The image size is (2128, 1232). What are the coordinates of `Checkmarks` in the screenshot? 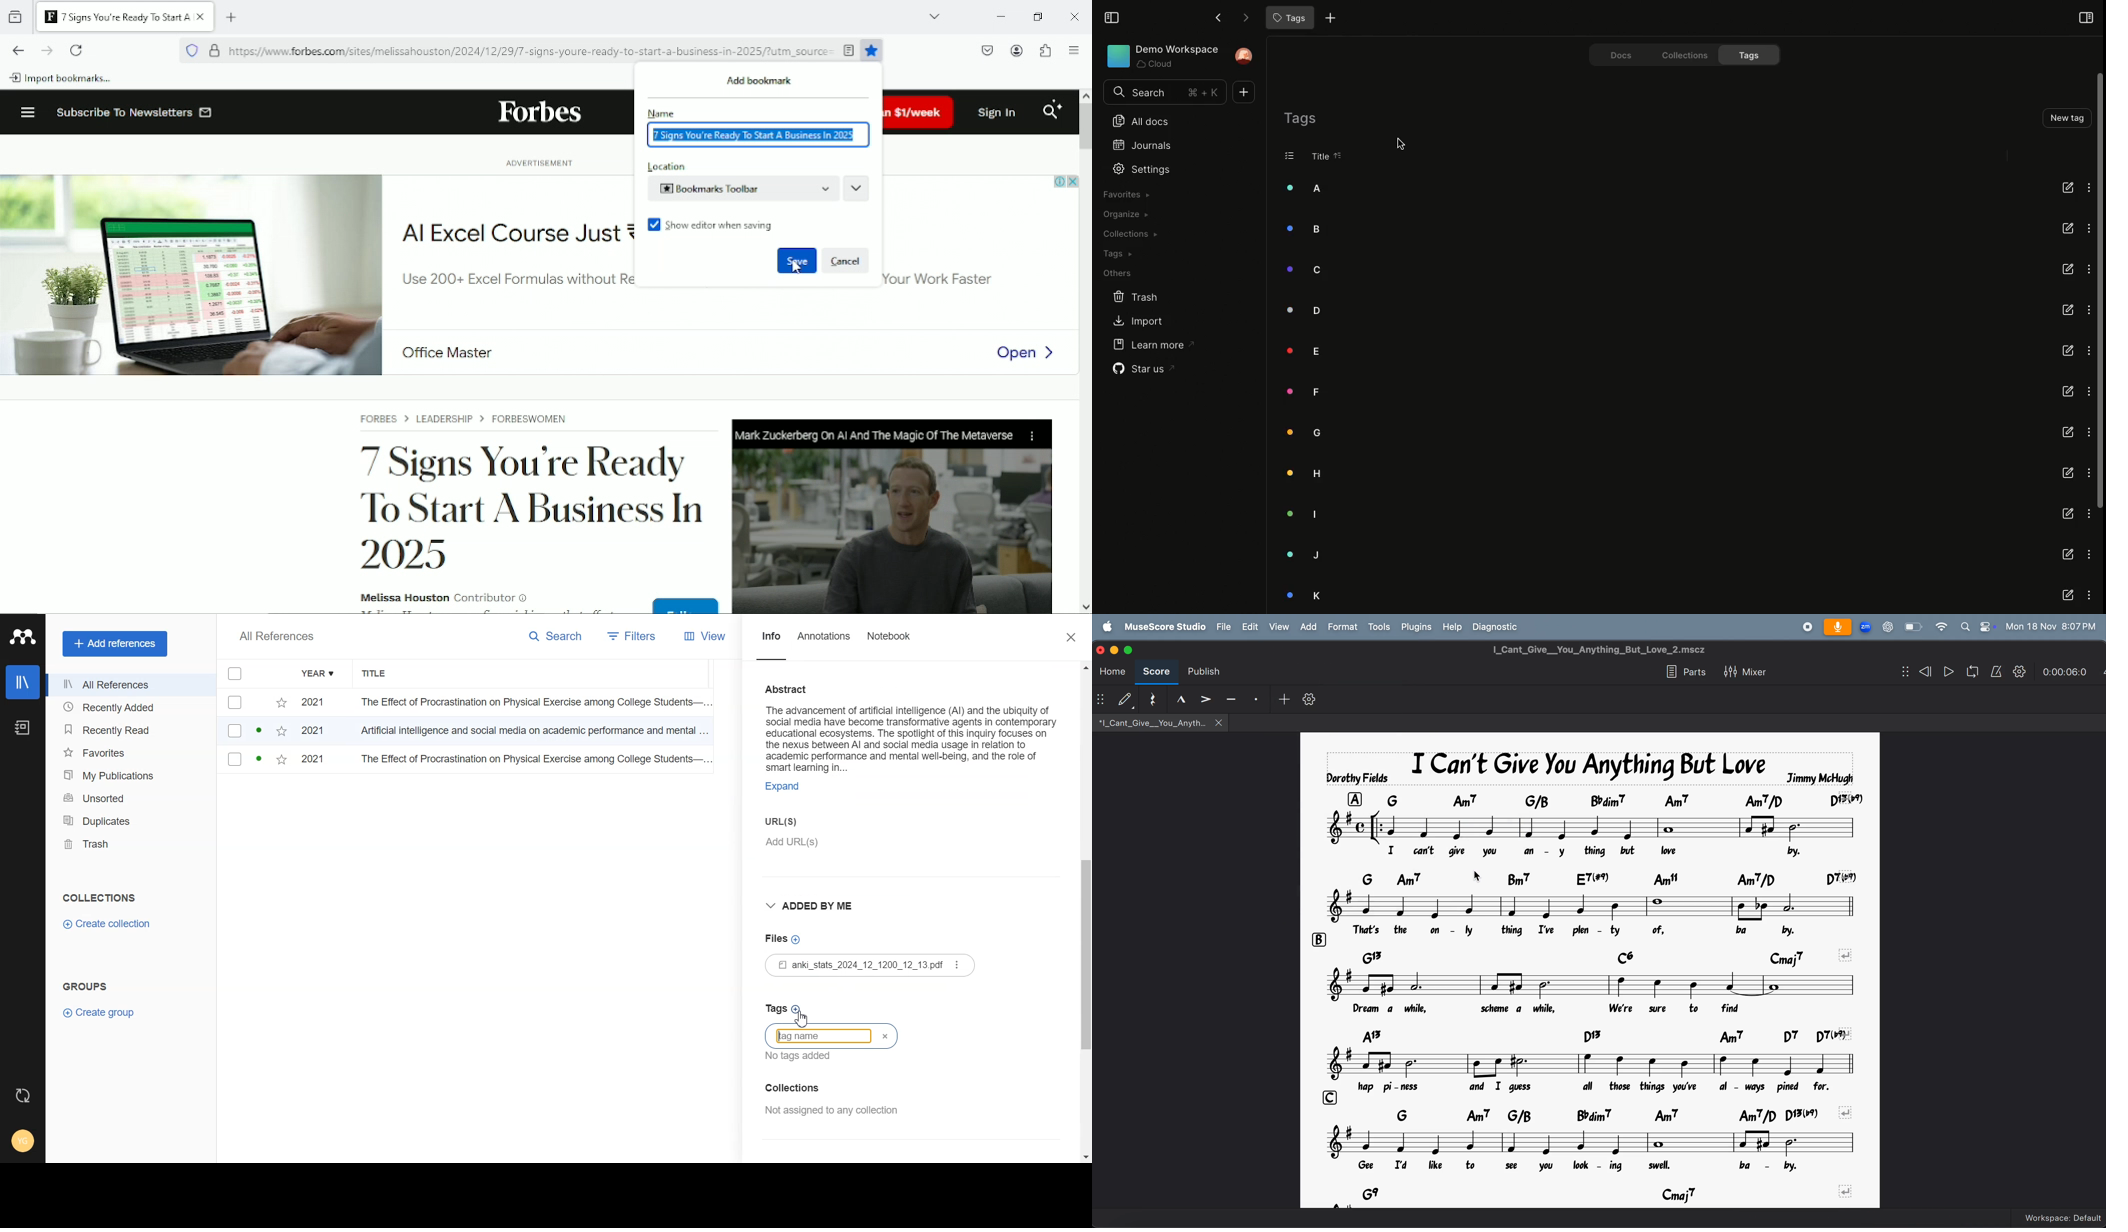 It's located at (235, 674).